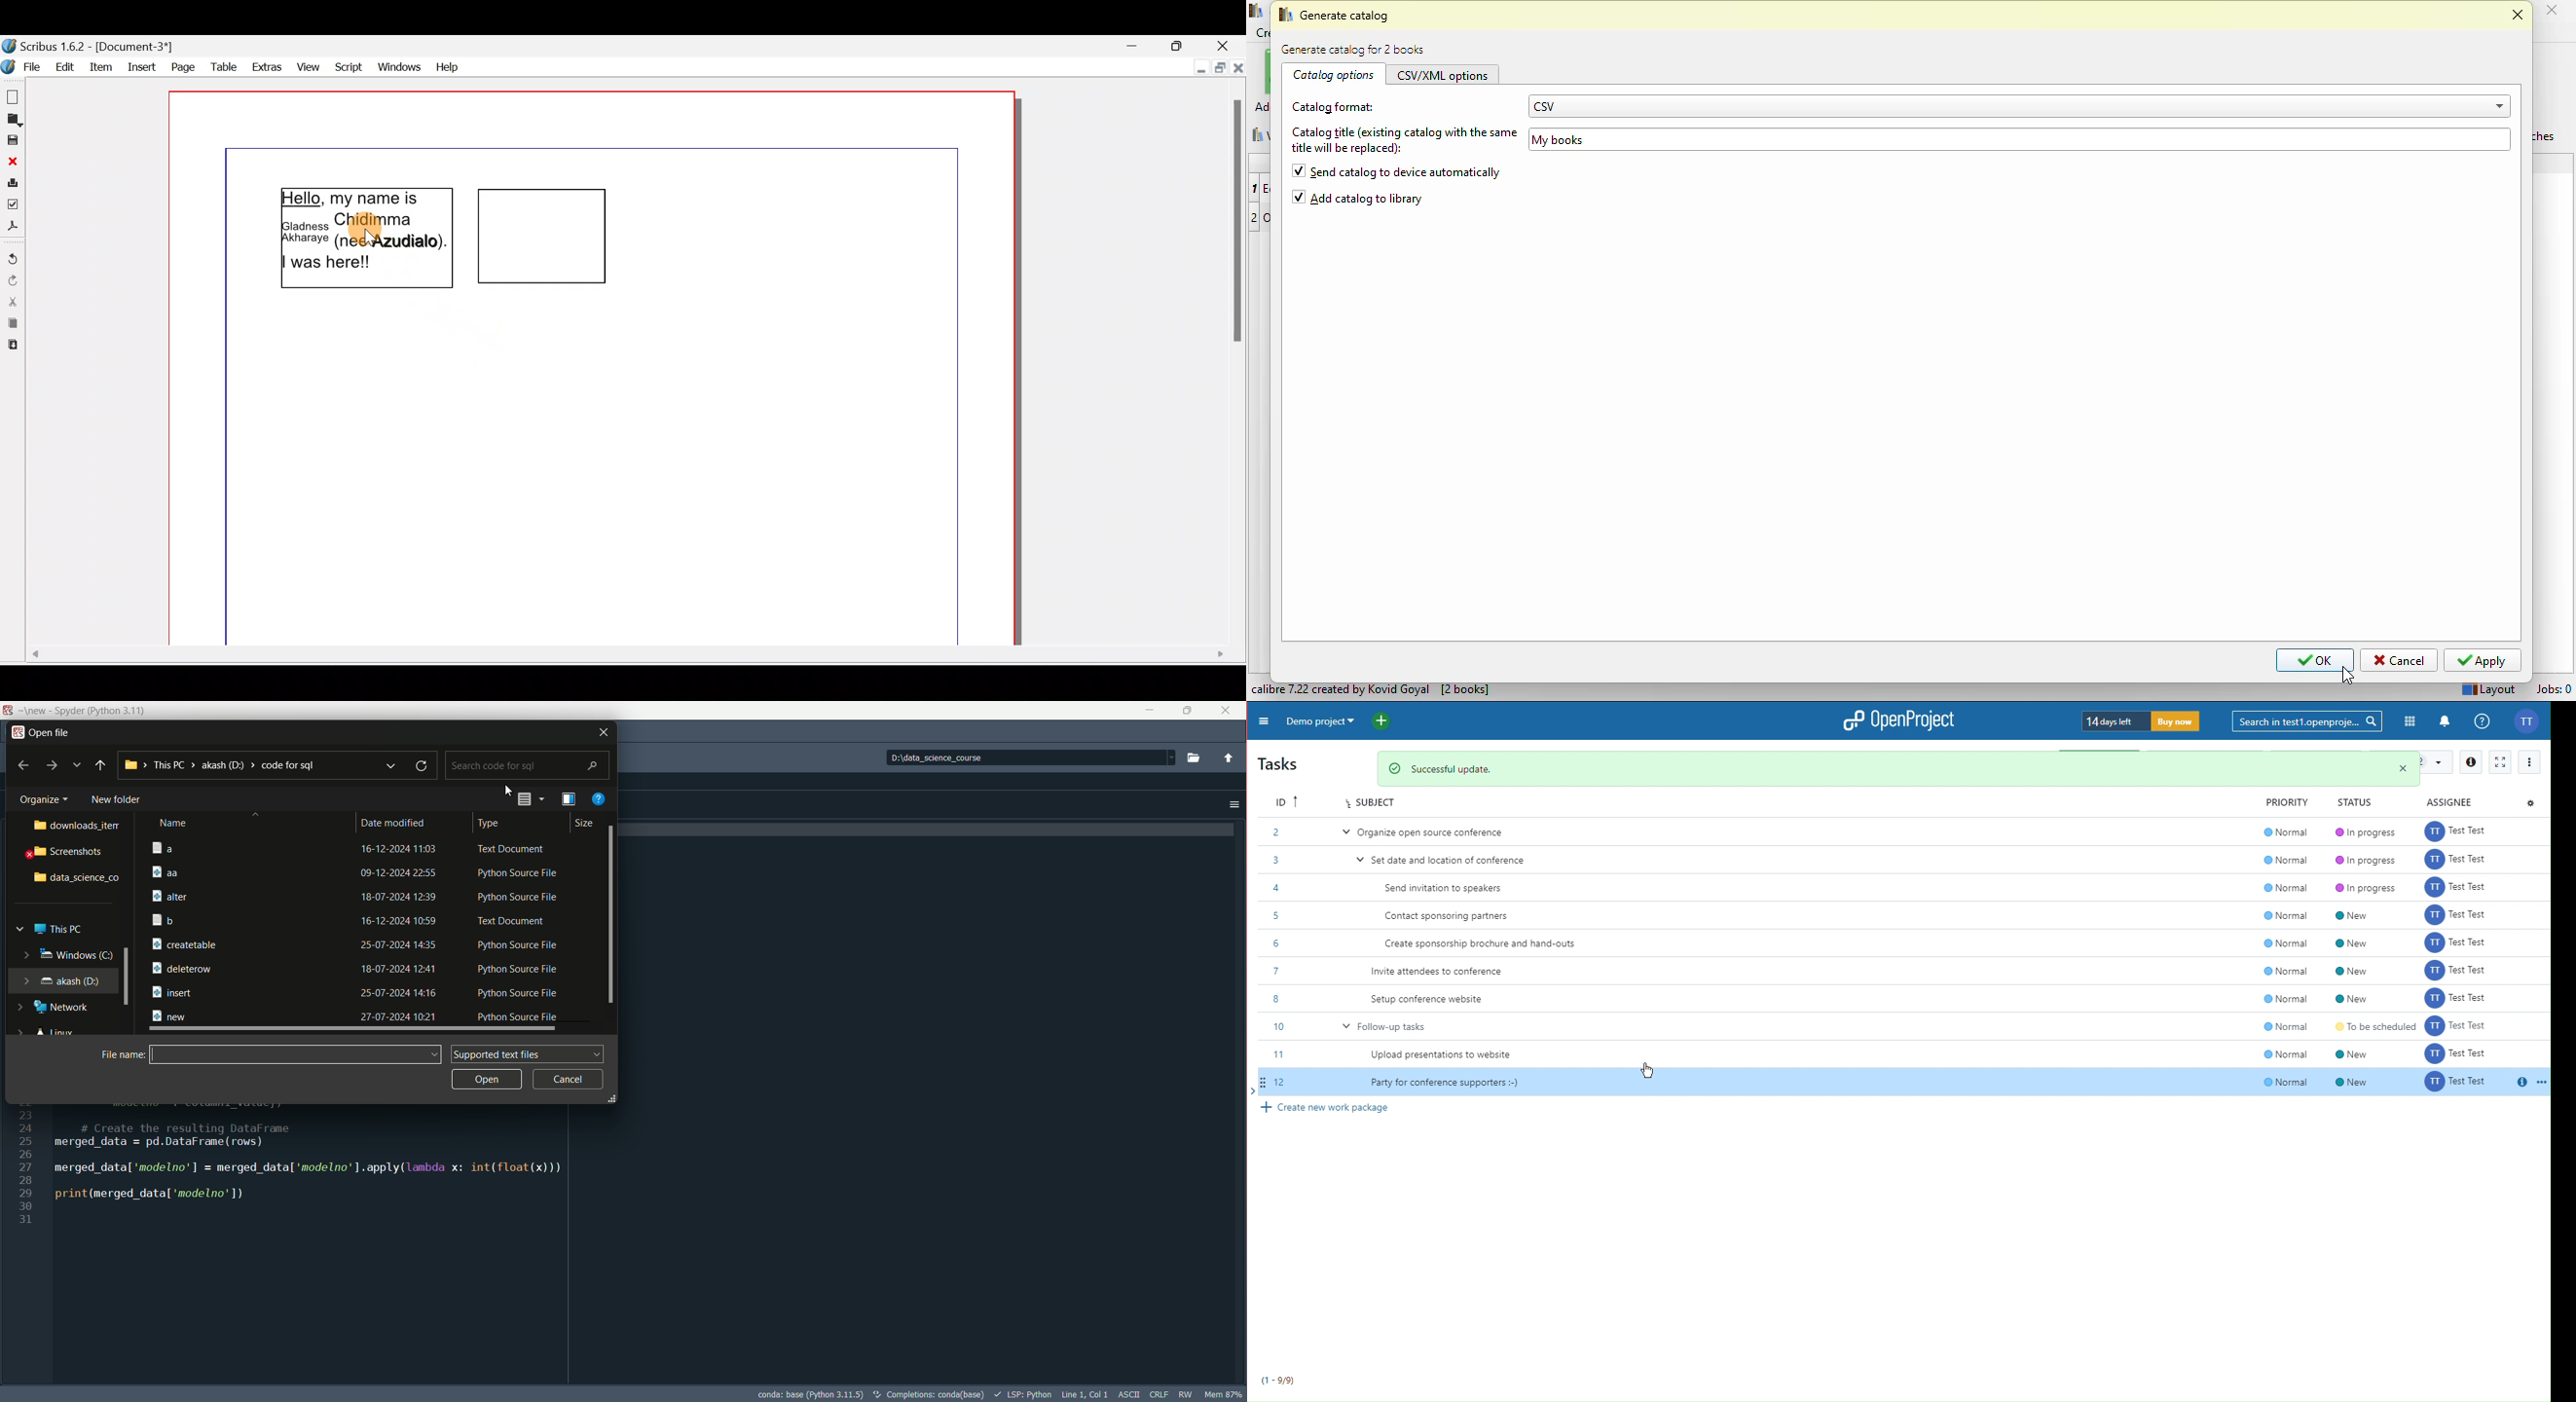 The width and height of the screenshot is (2576, 1428). What do you see at coordinates (511, 242) in the screenshot?
I see `Text frames` at bounding box center [511, 242].